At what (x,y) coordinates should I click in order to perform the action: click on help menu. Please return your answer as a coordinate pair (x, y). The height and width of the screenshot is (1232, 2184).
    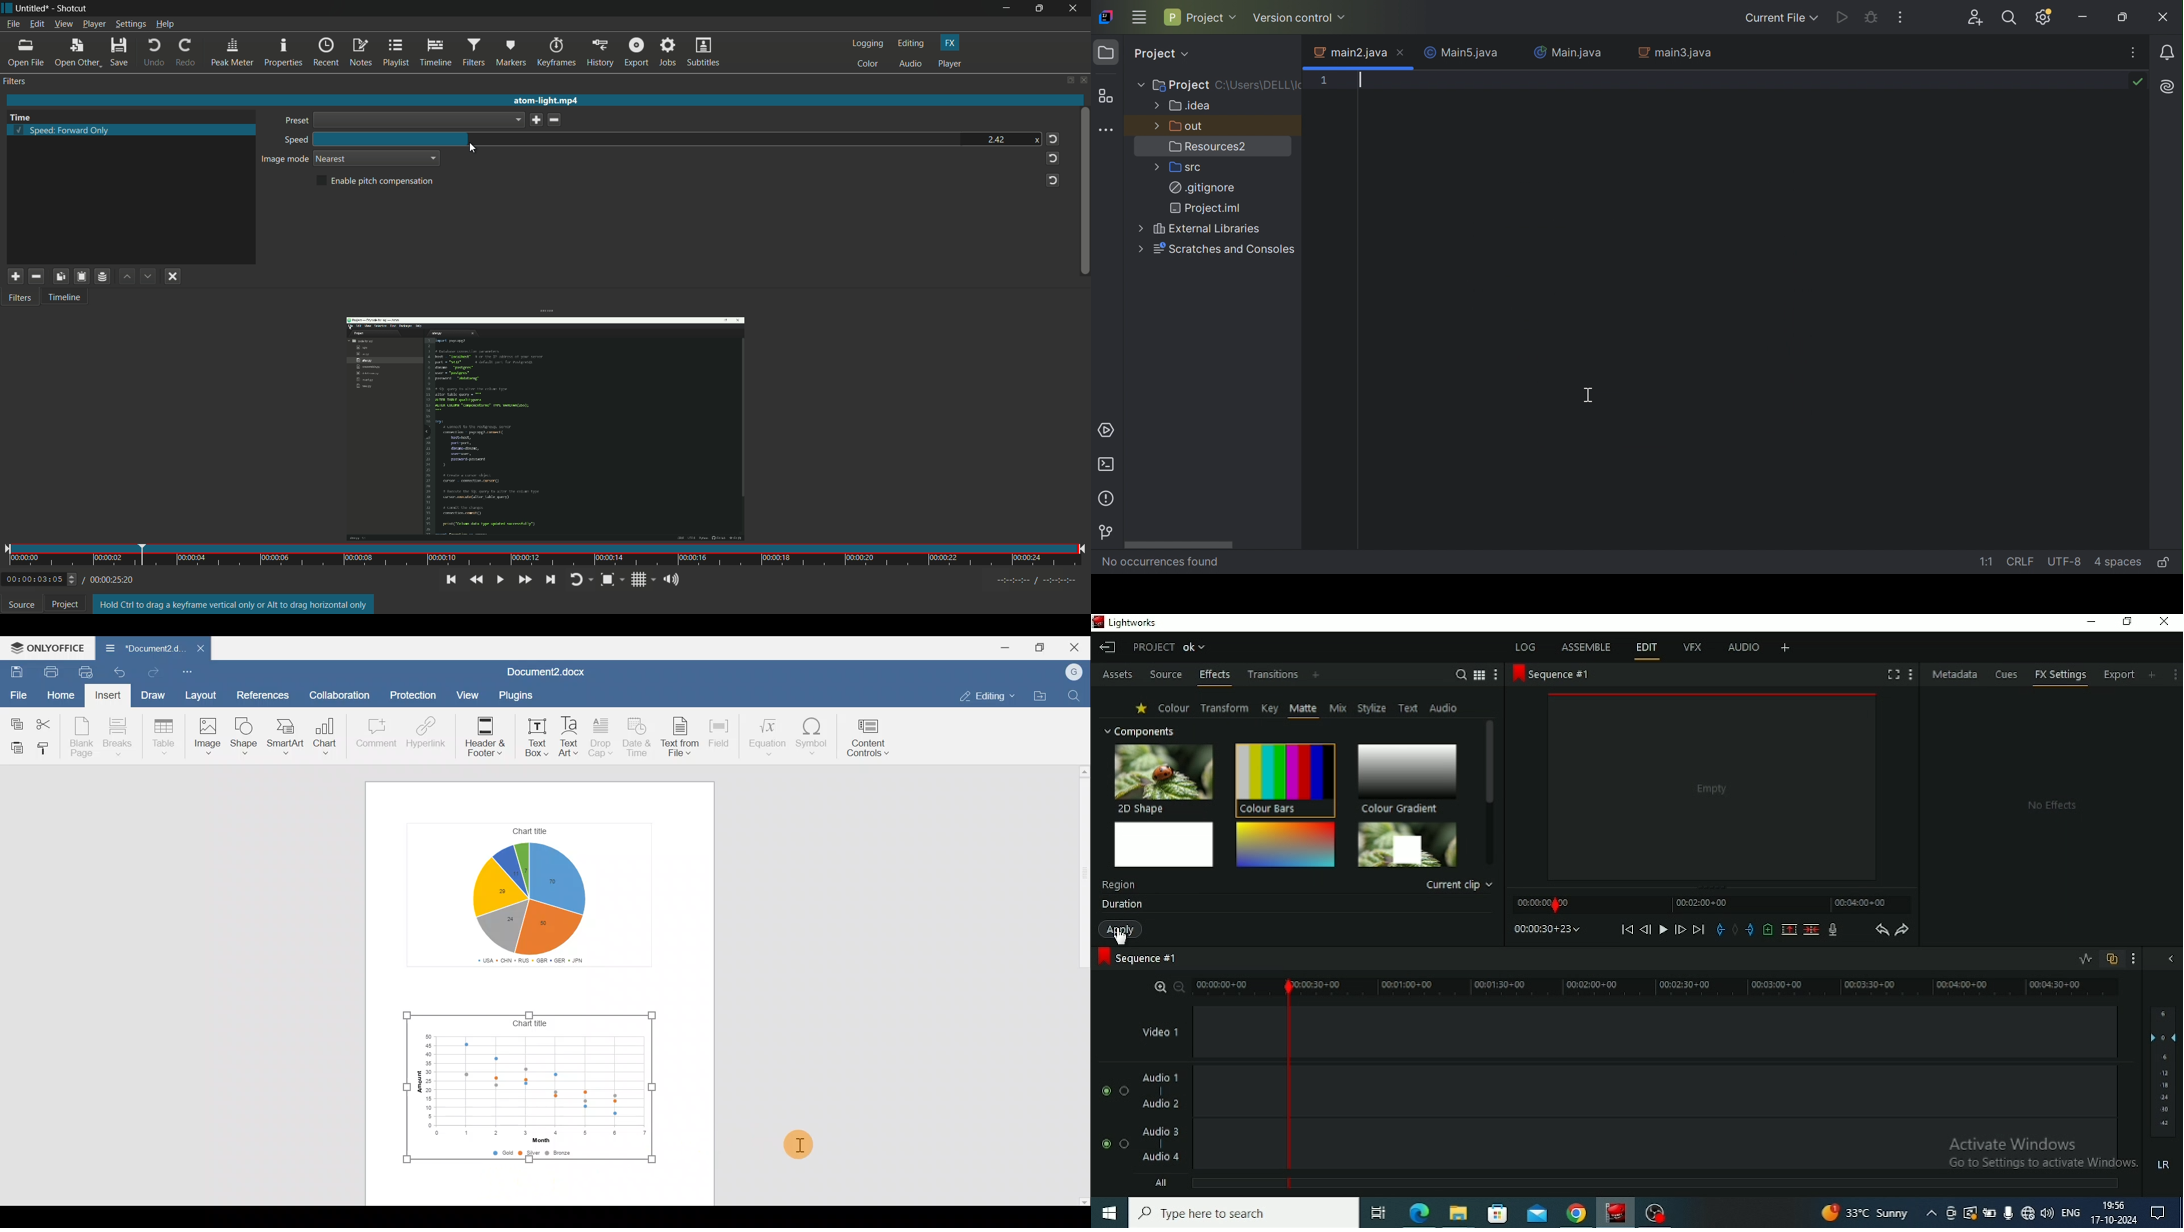
    Looking at the image, I should click on (165, 24).